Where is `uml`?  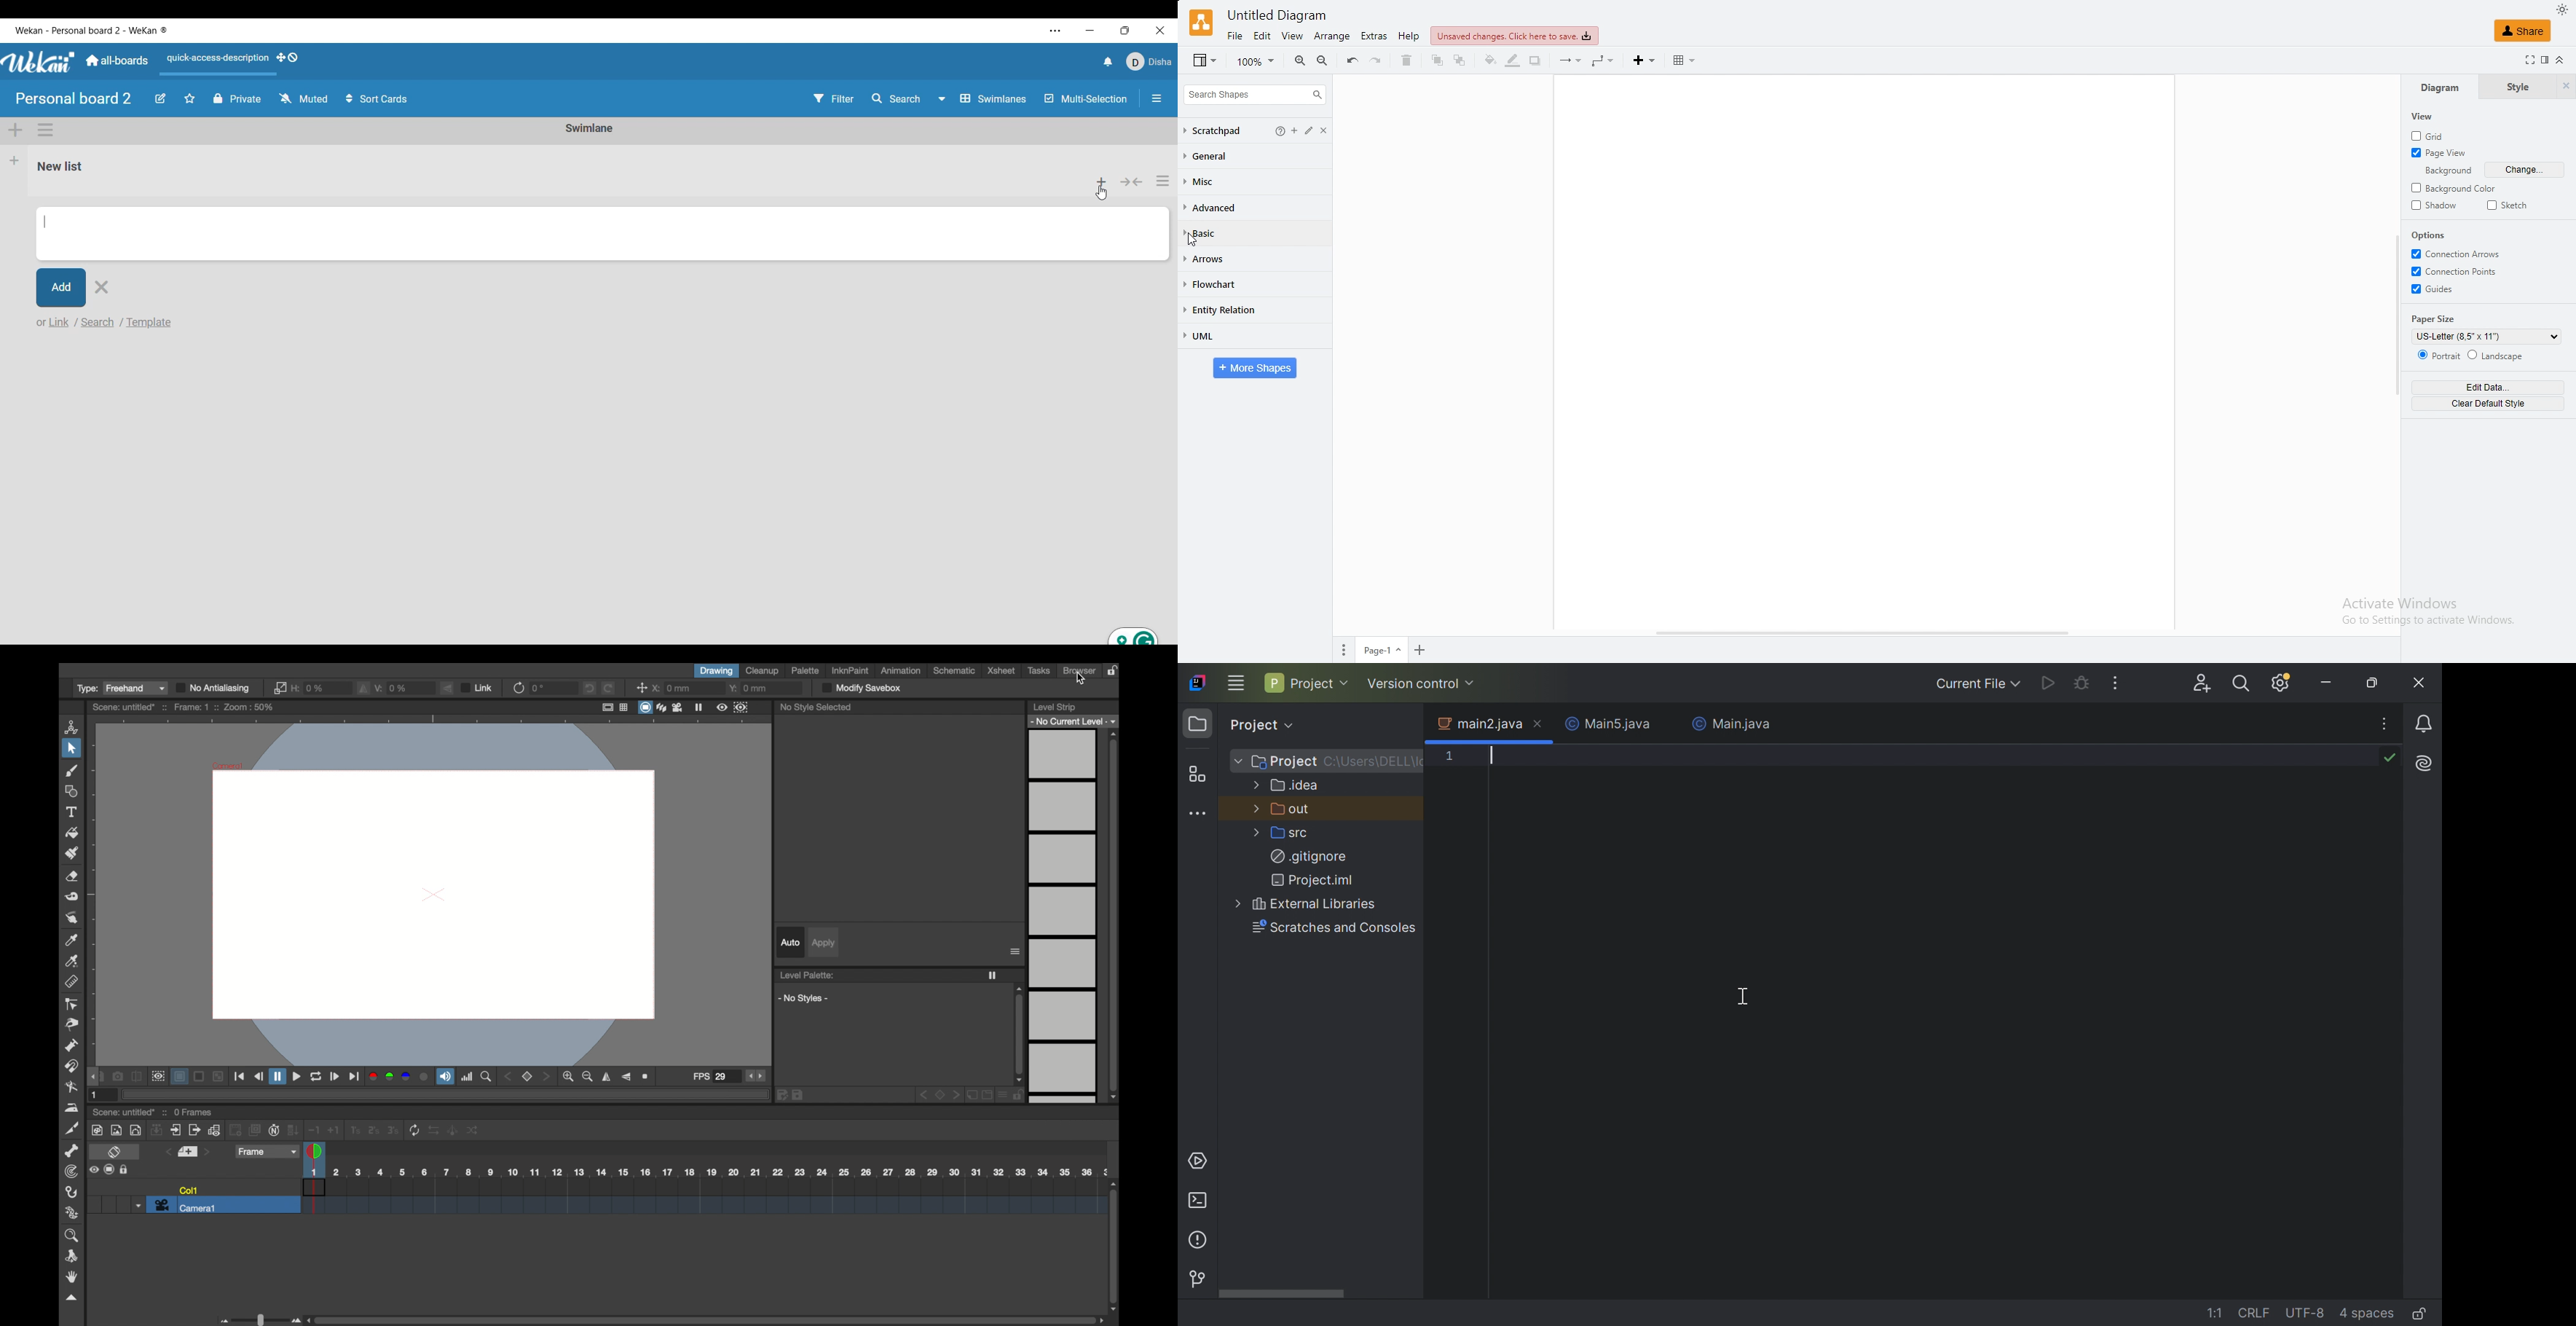 uml is located at coordinates (1214, 336).